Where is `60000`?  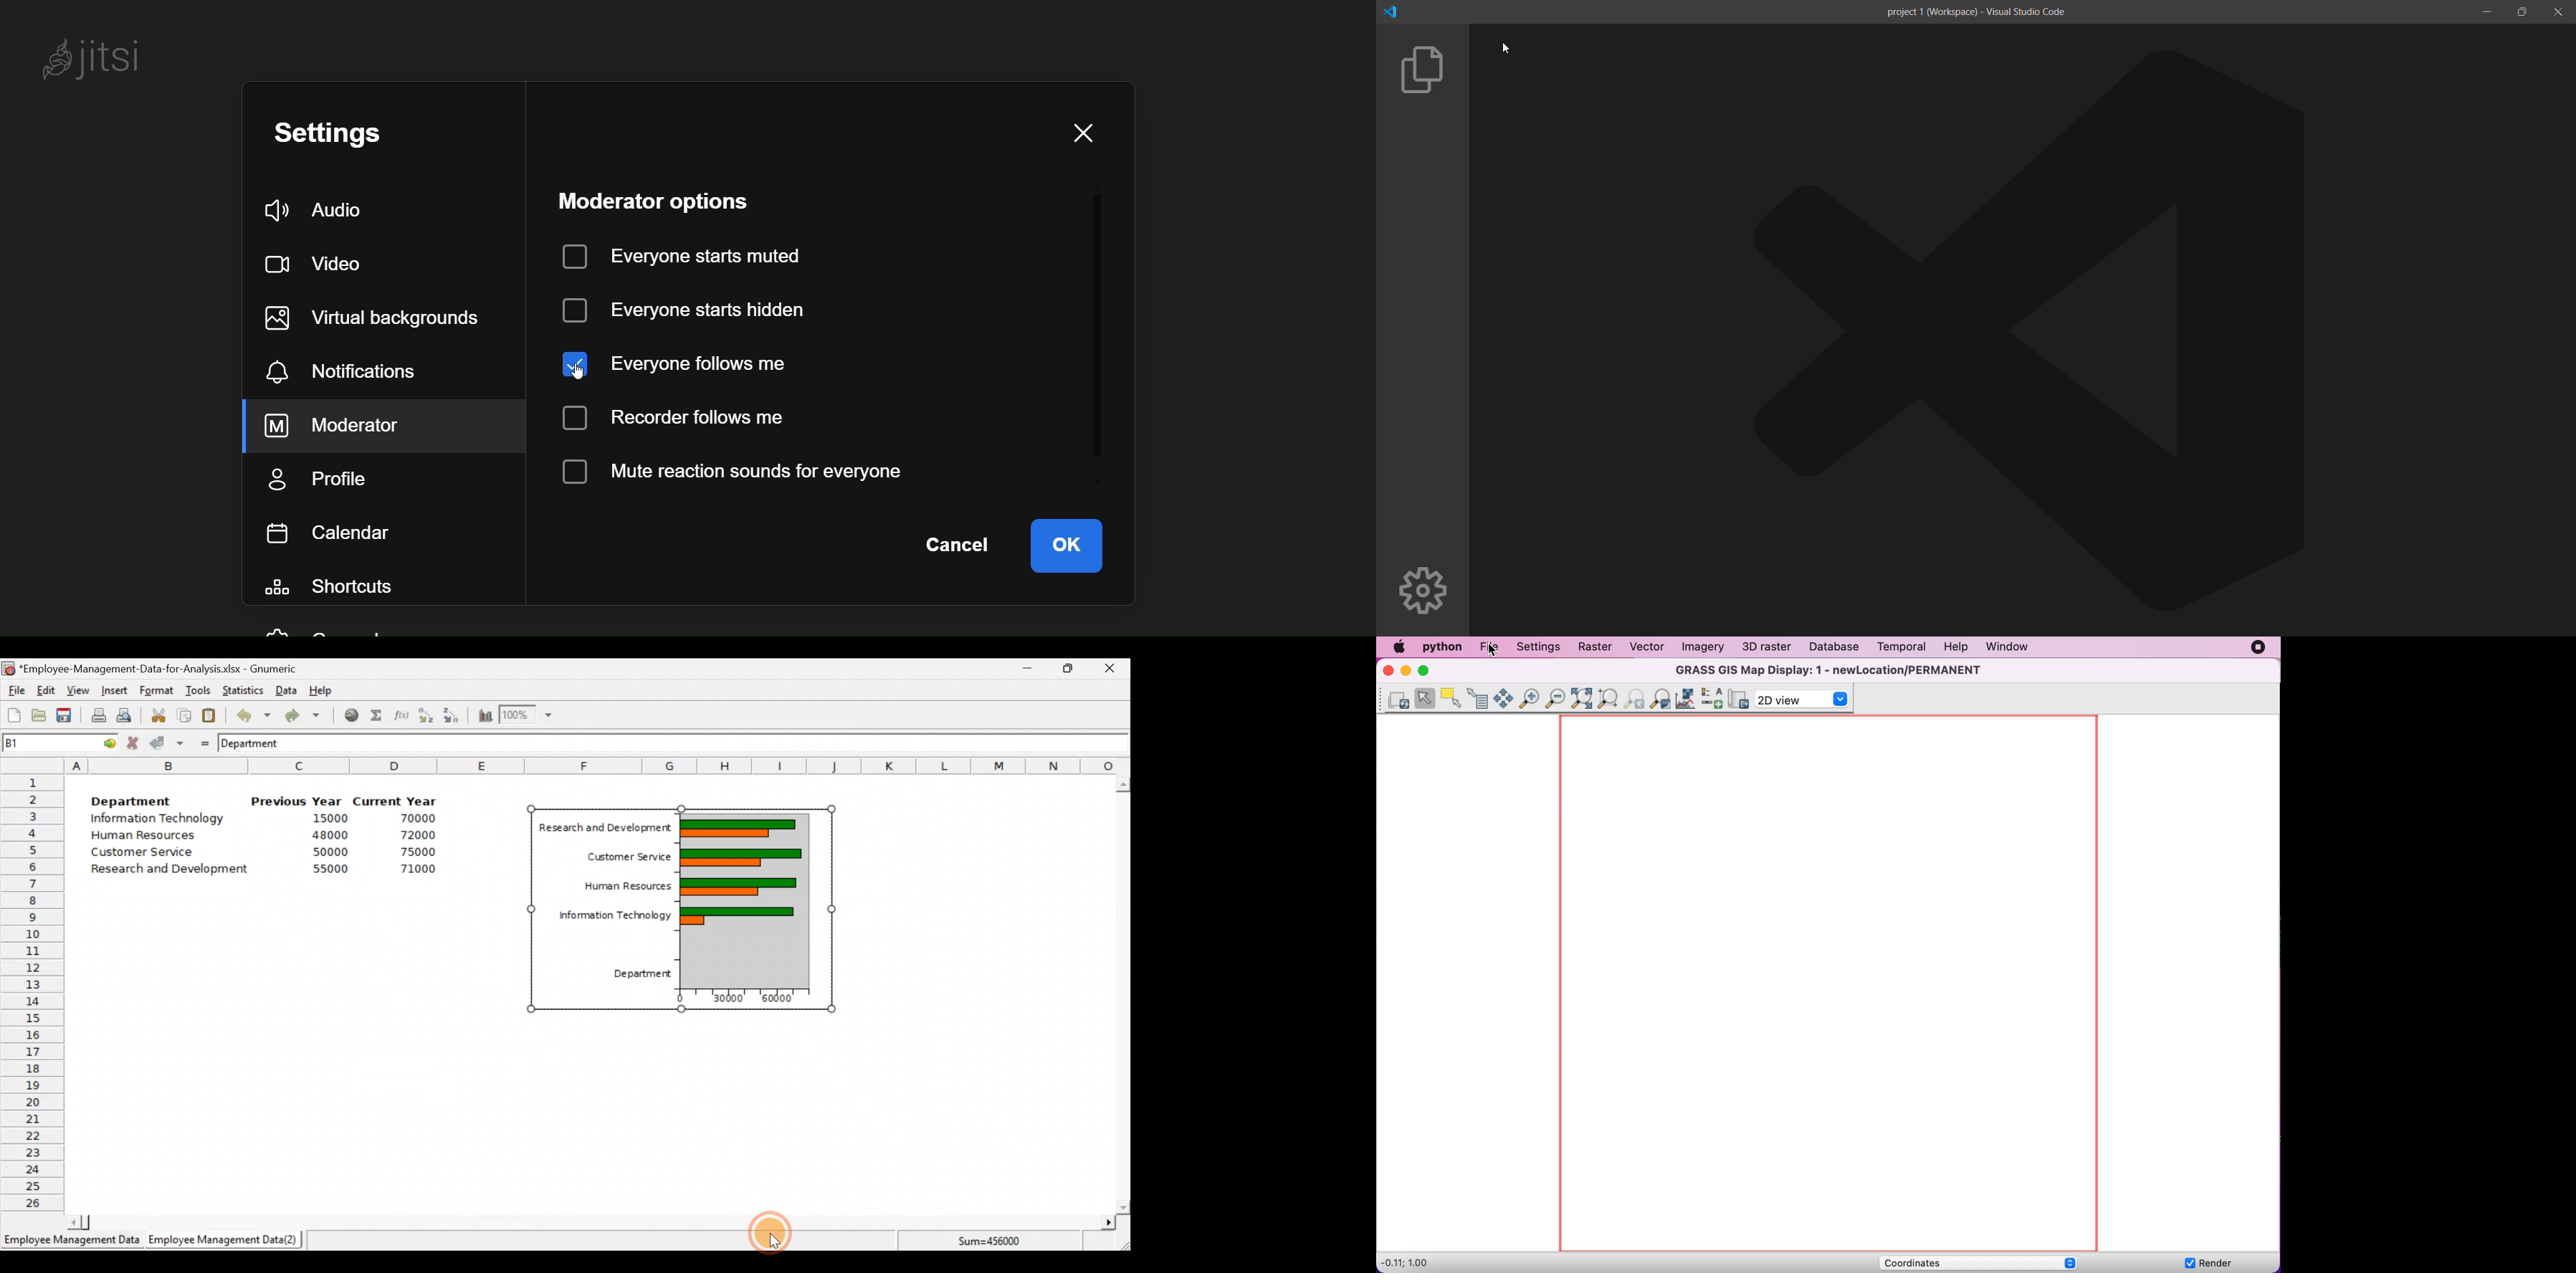 60000 is located at coordinates (782, 1000).